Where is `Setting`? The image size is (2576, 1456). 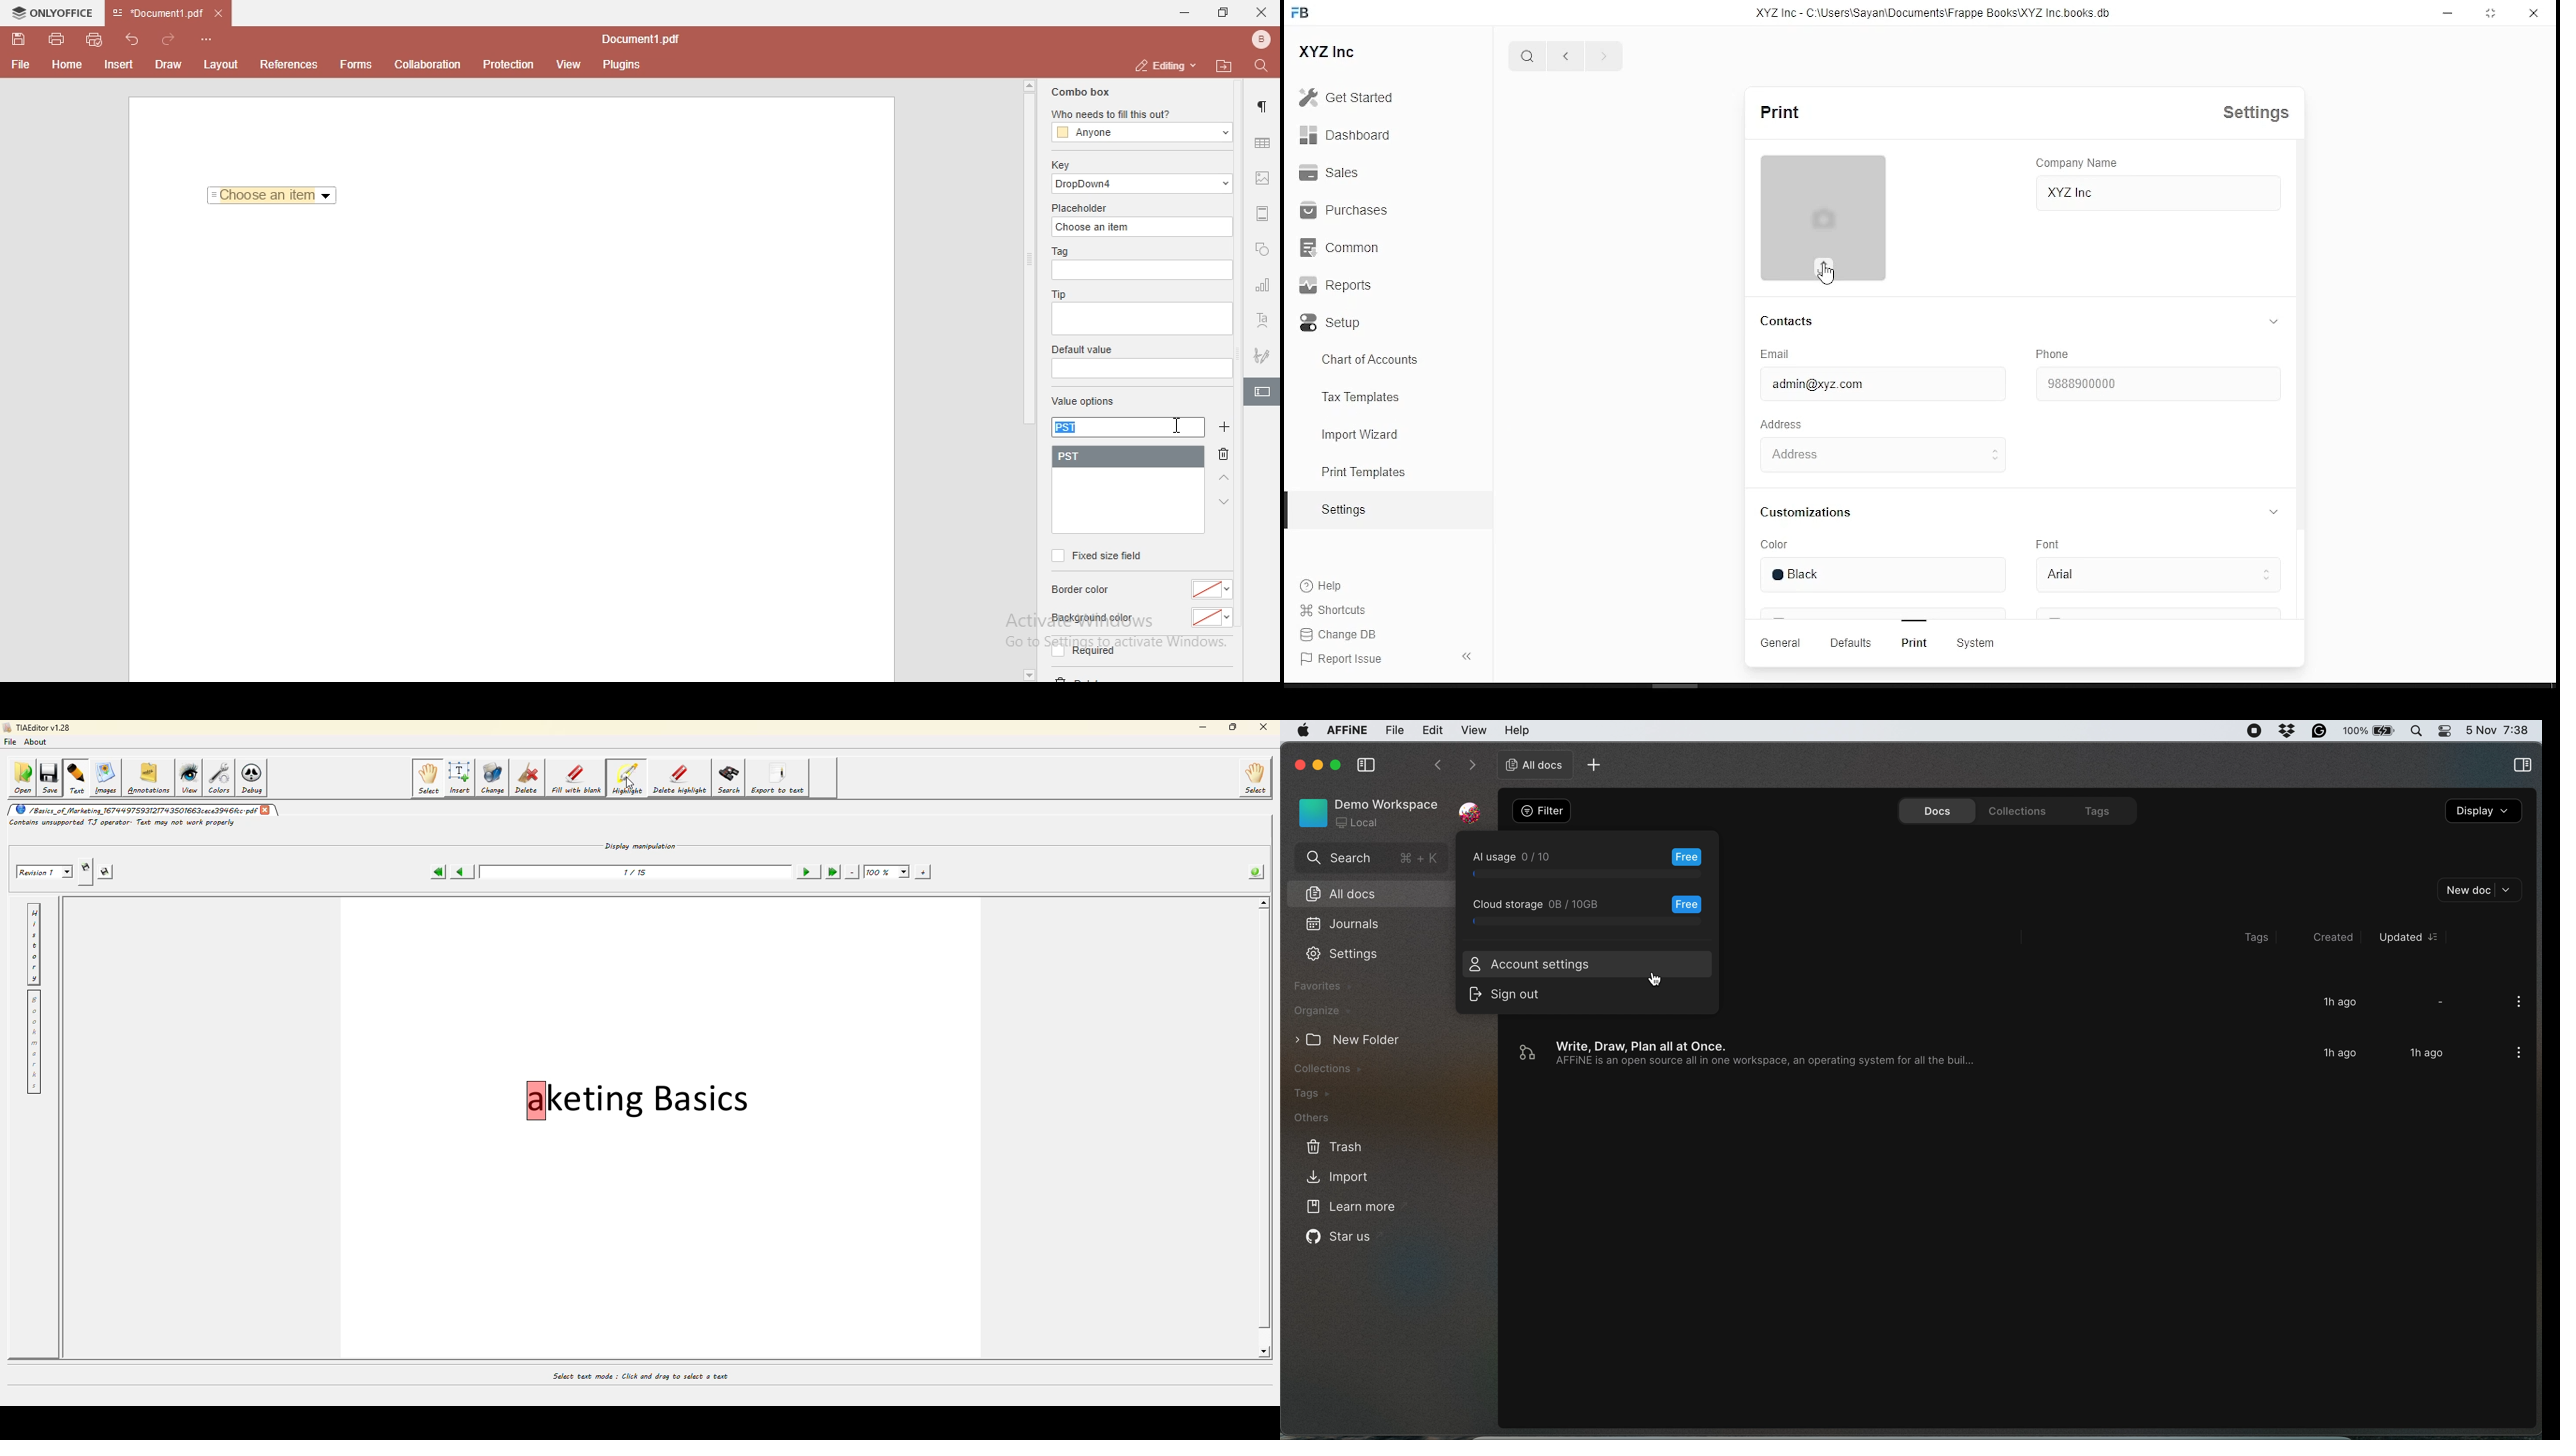
Setting is located at coordinates (1343, 509).